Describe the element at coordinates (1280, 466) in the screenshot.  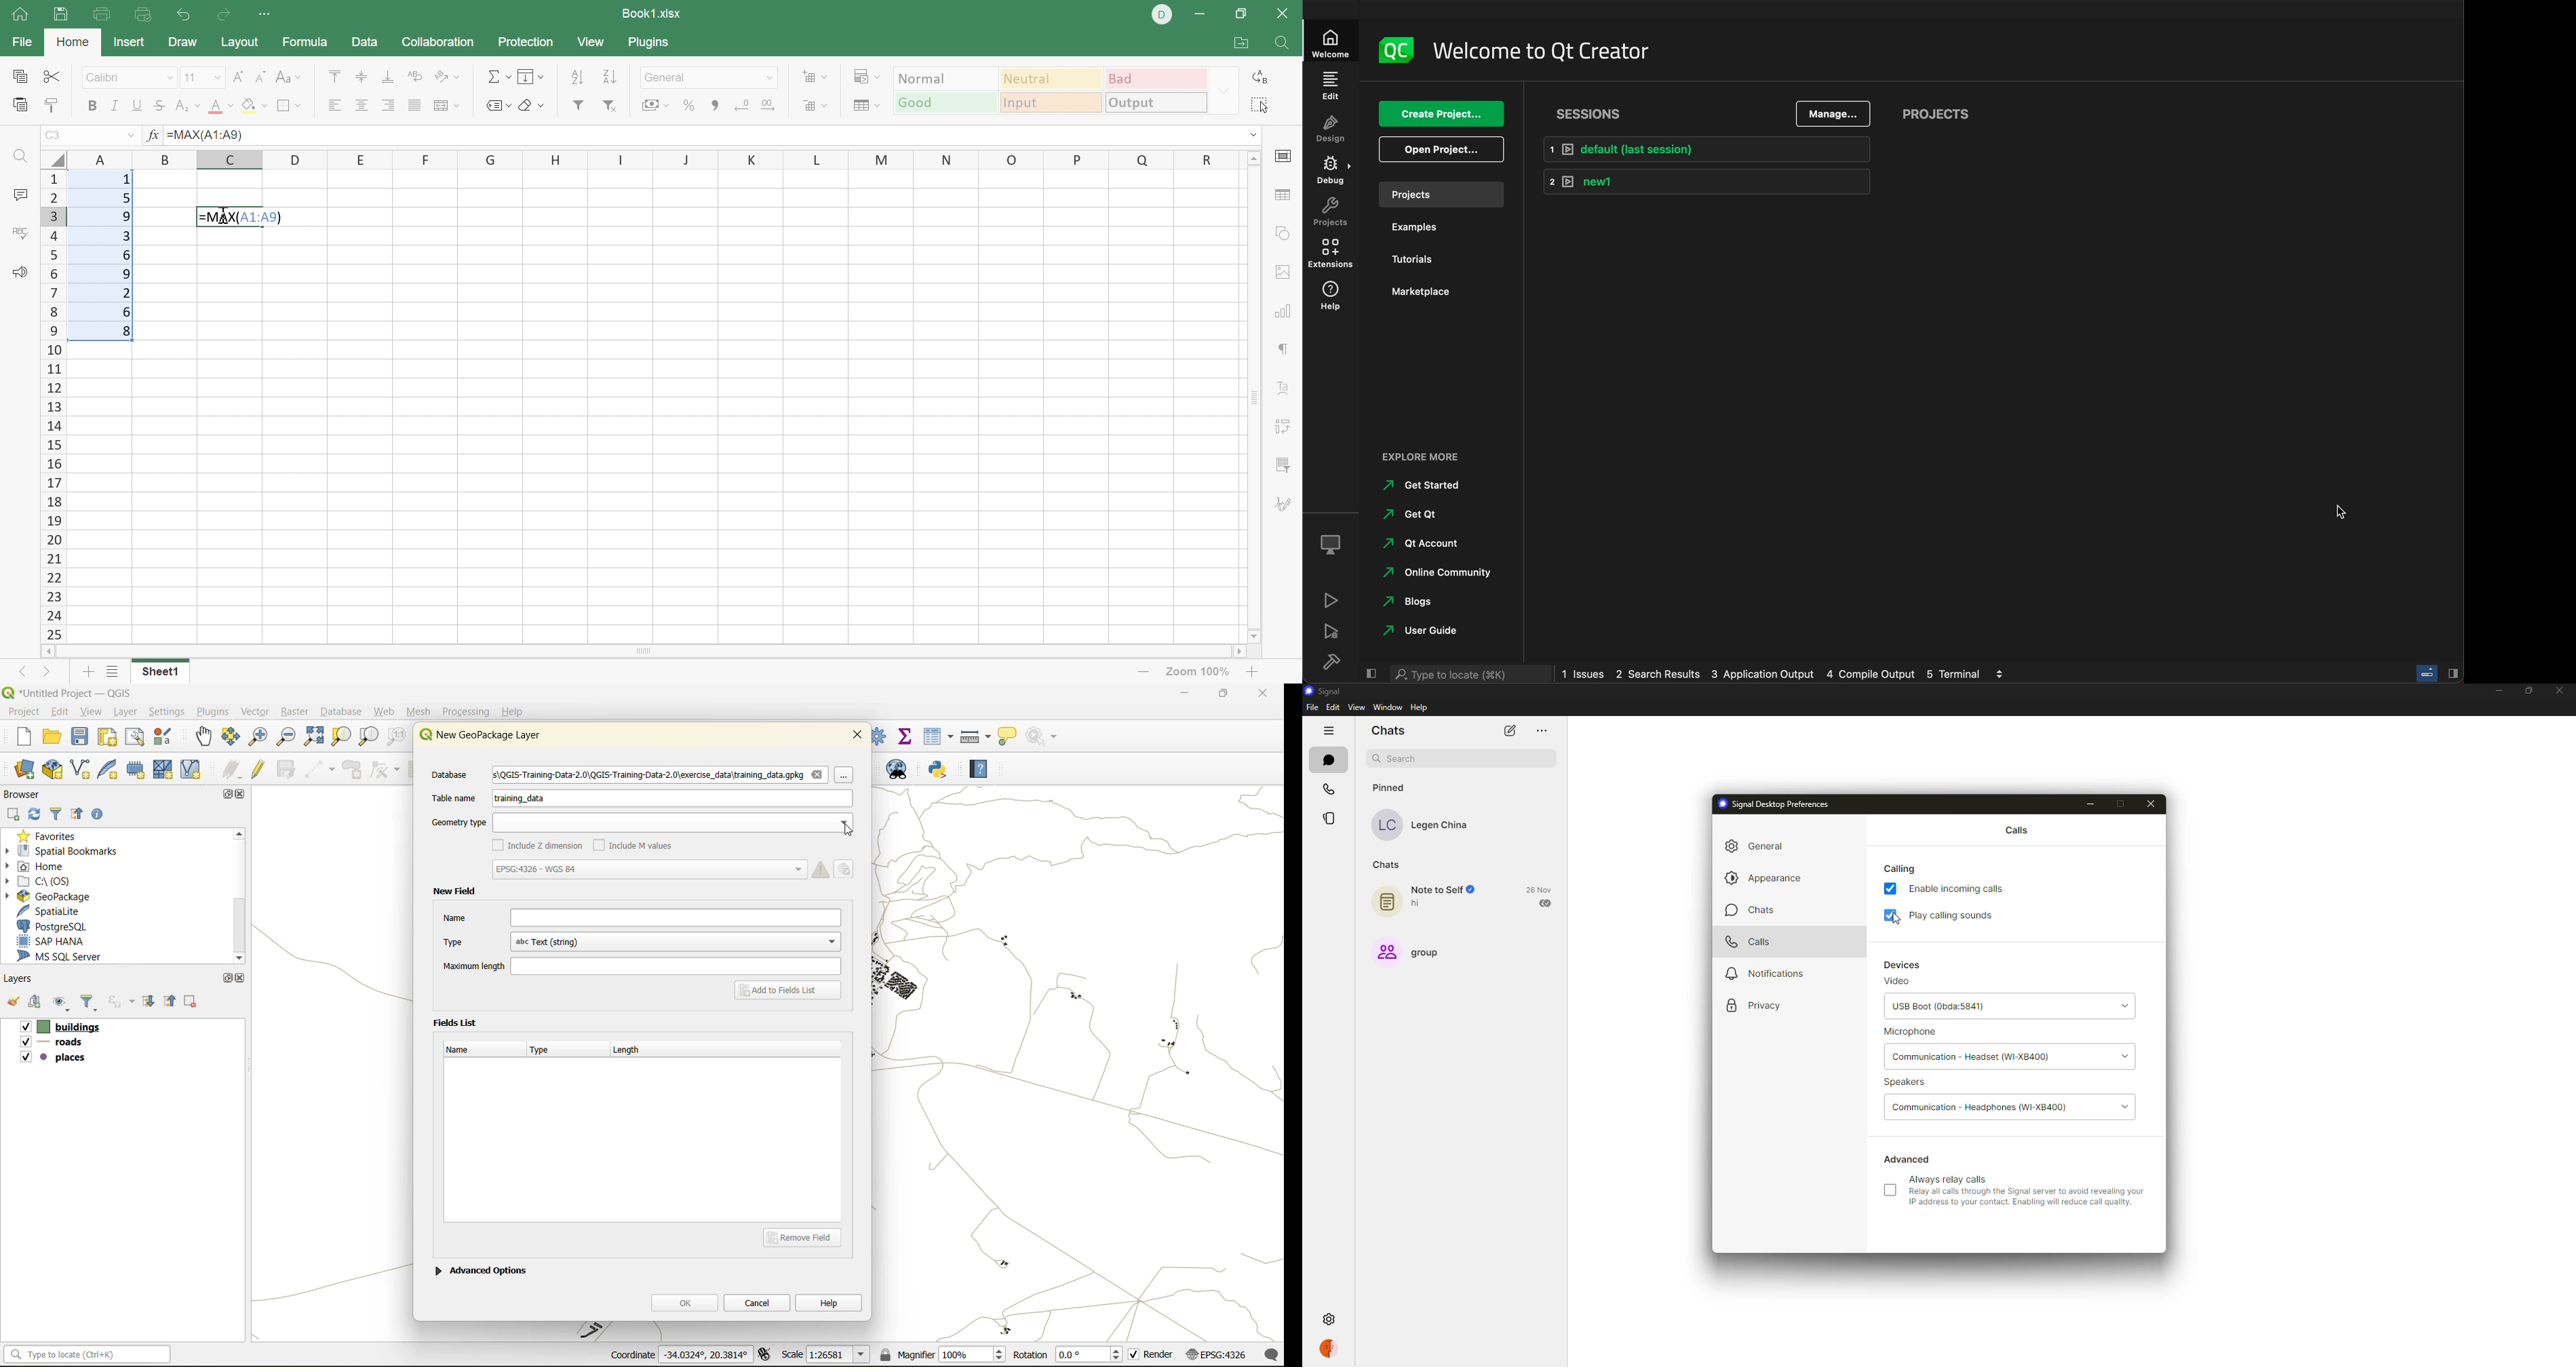
I see `Slicer settings` at that location.